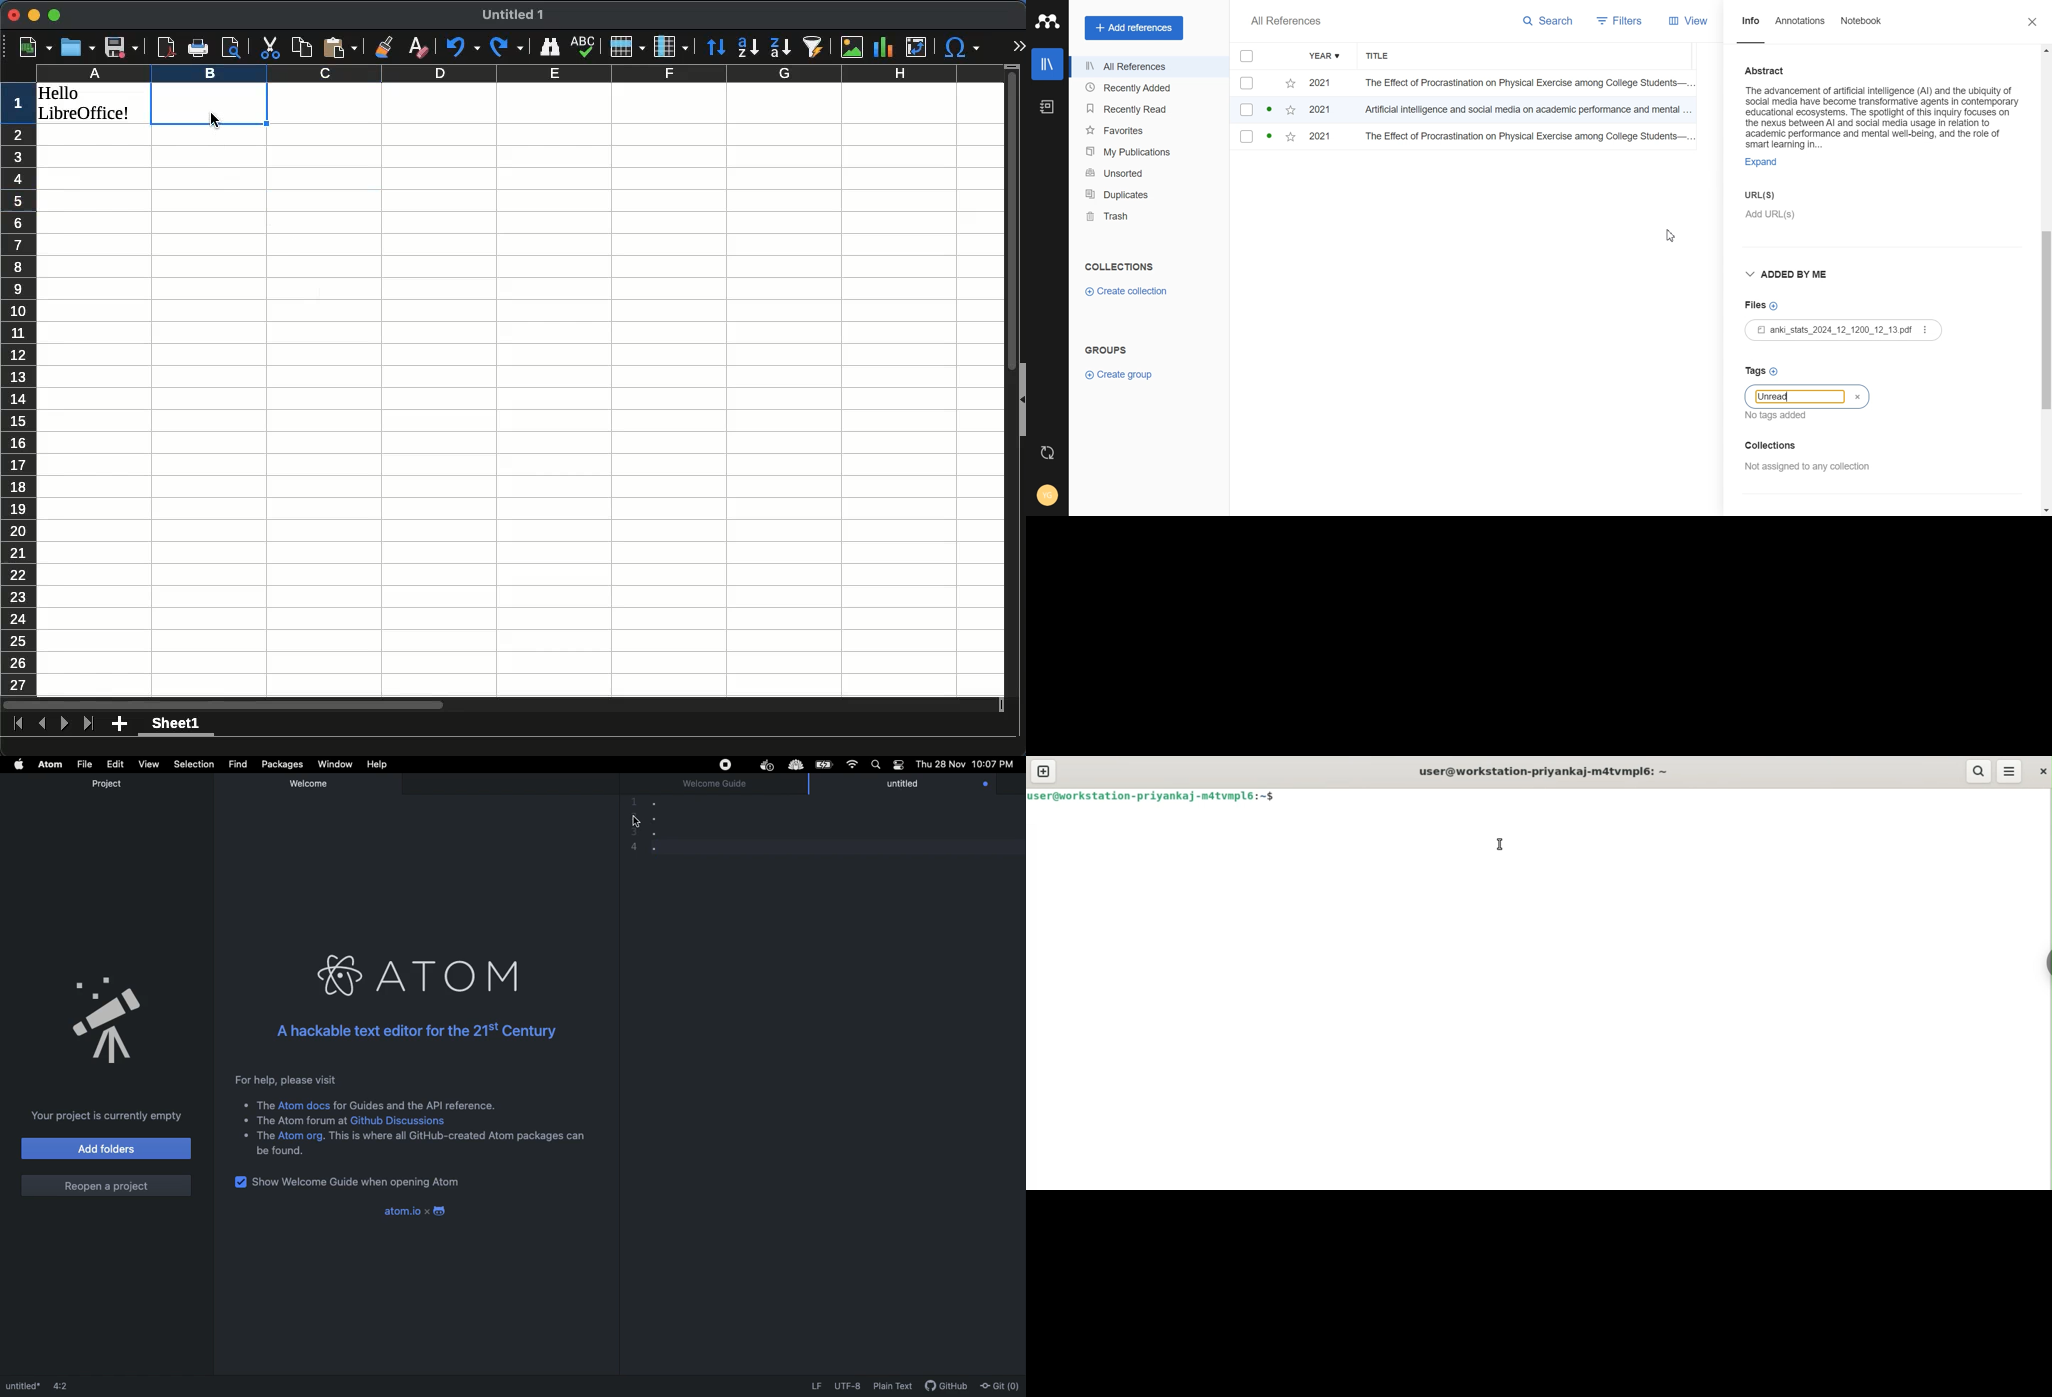 This screenshot has width=2072, height=1400. What do you see at coordinates (165, 47) in the screenshot?
I see `pdf` at bounding box center [165, 47].